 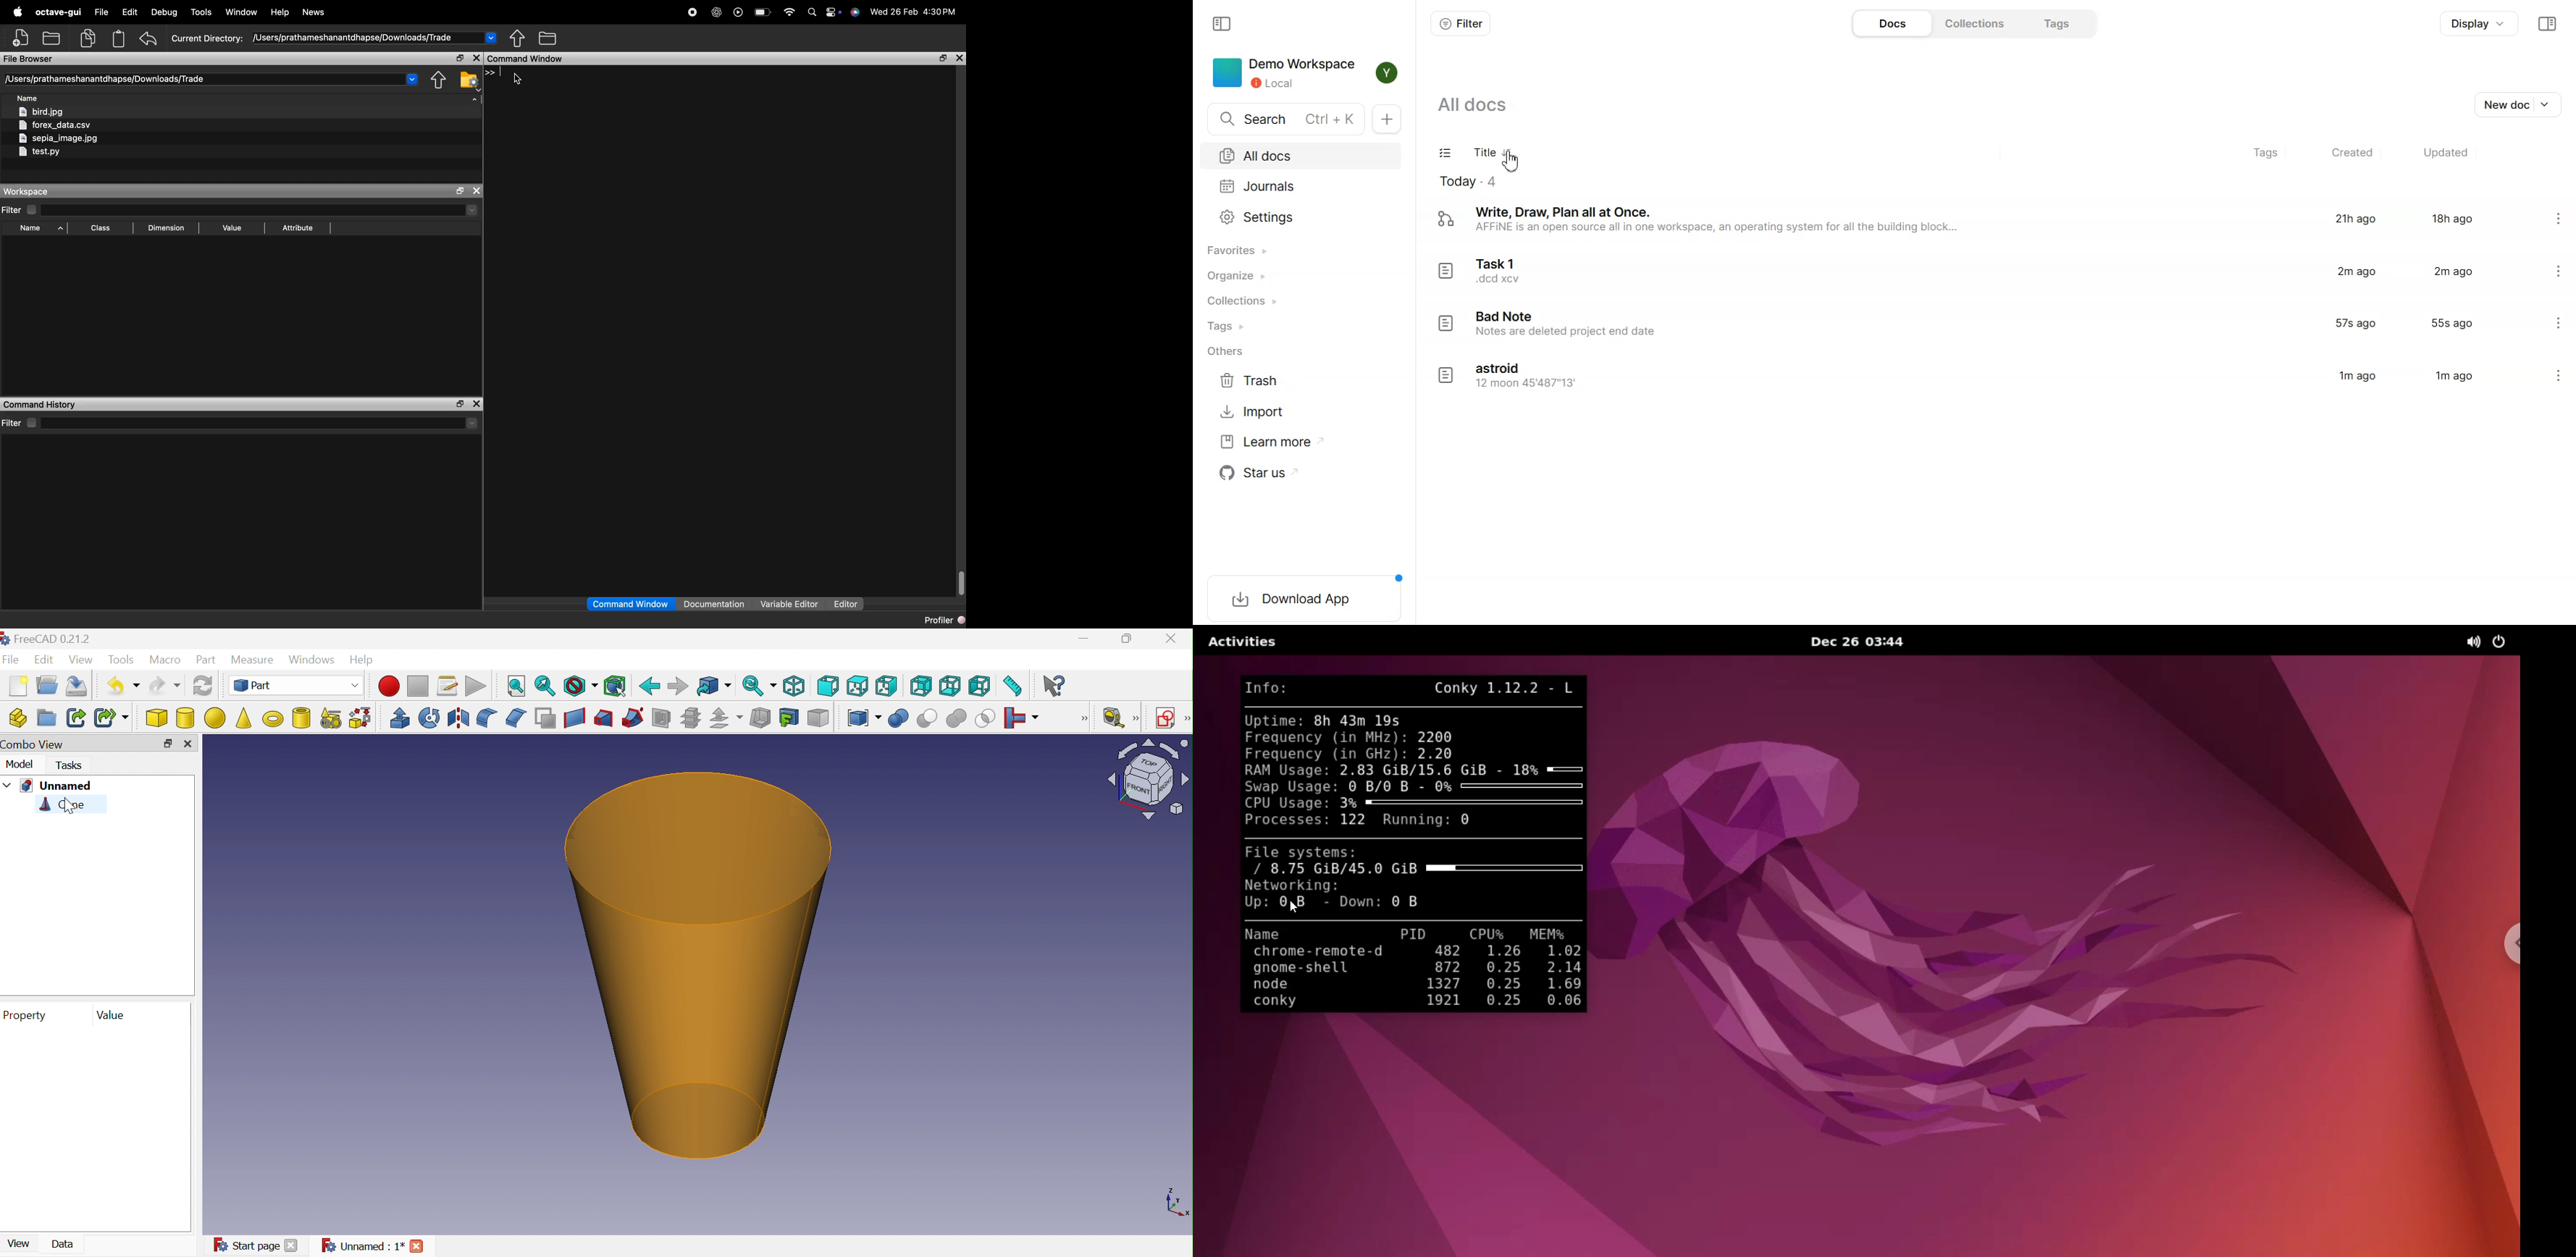 I want to click on Right, so click(x=887, y=685).